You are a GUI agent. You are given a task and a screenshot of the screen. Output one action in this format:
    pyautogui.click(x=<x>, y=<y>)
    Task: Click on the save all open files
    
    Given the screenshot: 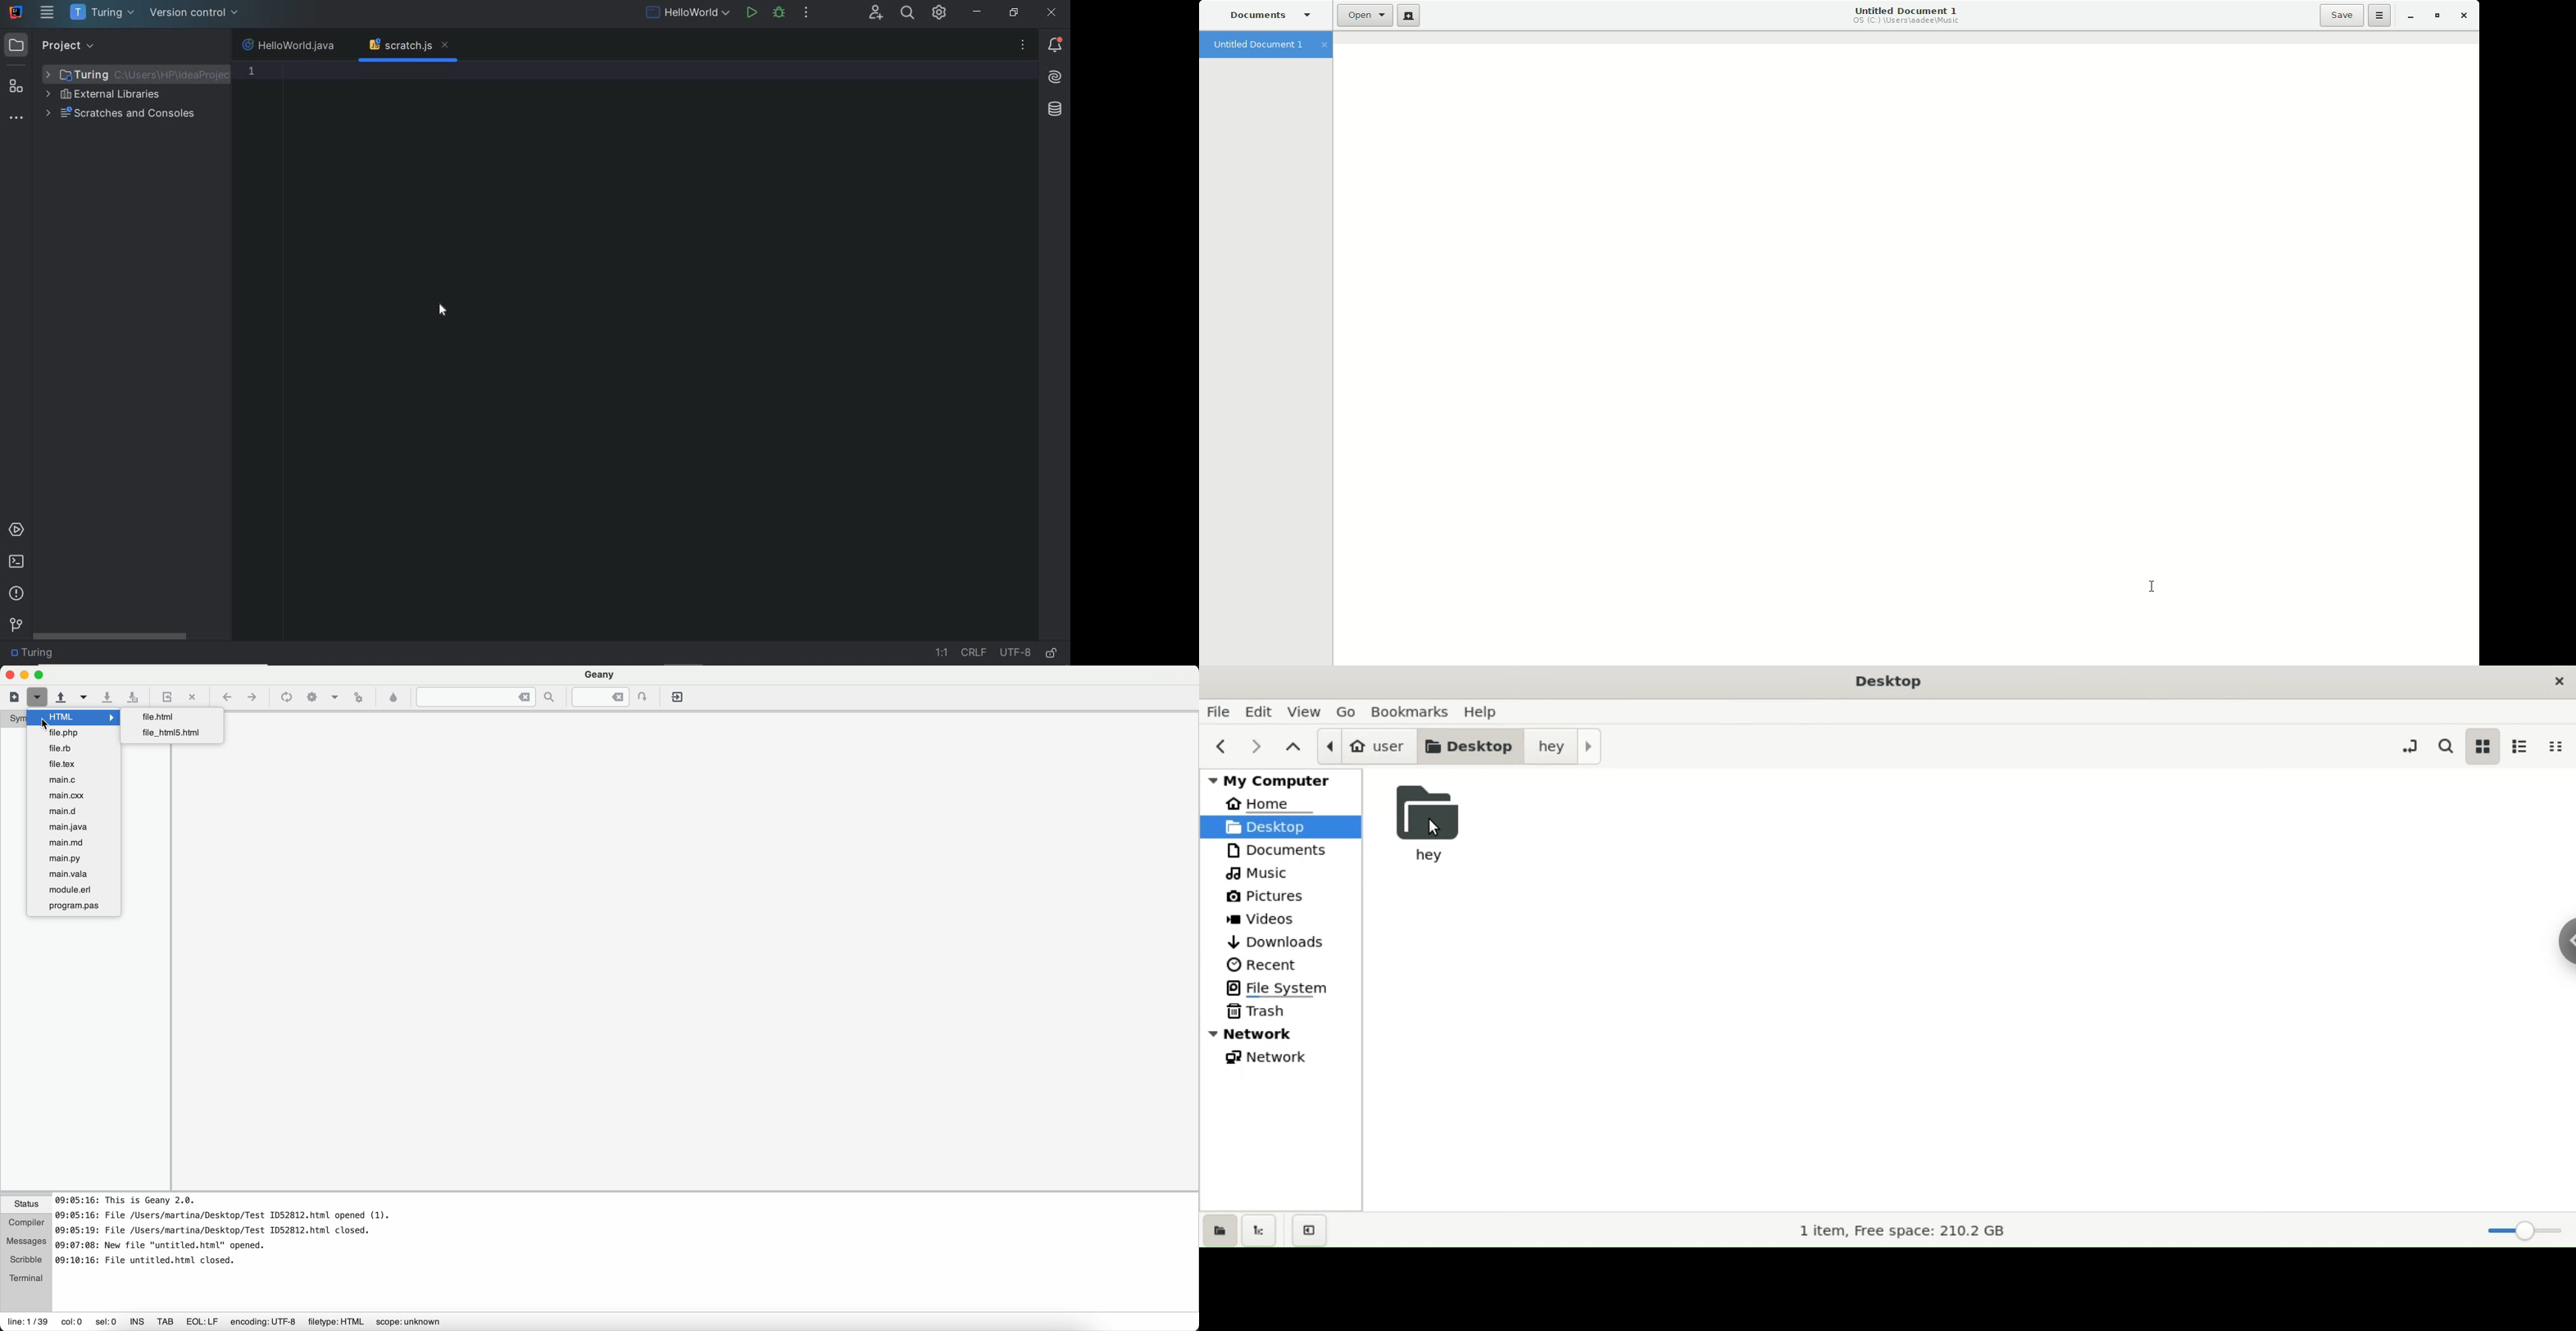 What is the action you would take?
    pyautogui.click(x=133, y=699)
    